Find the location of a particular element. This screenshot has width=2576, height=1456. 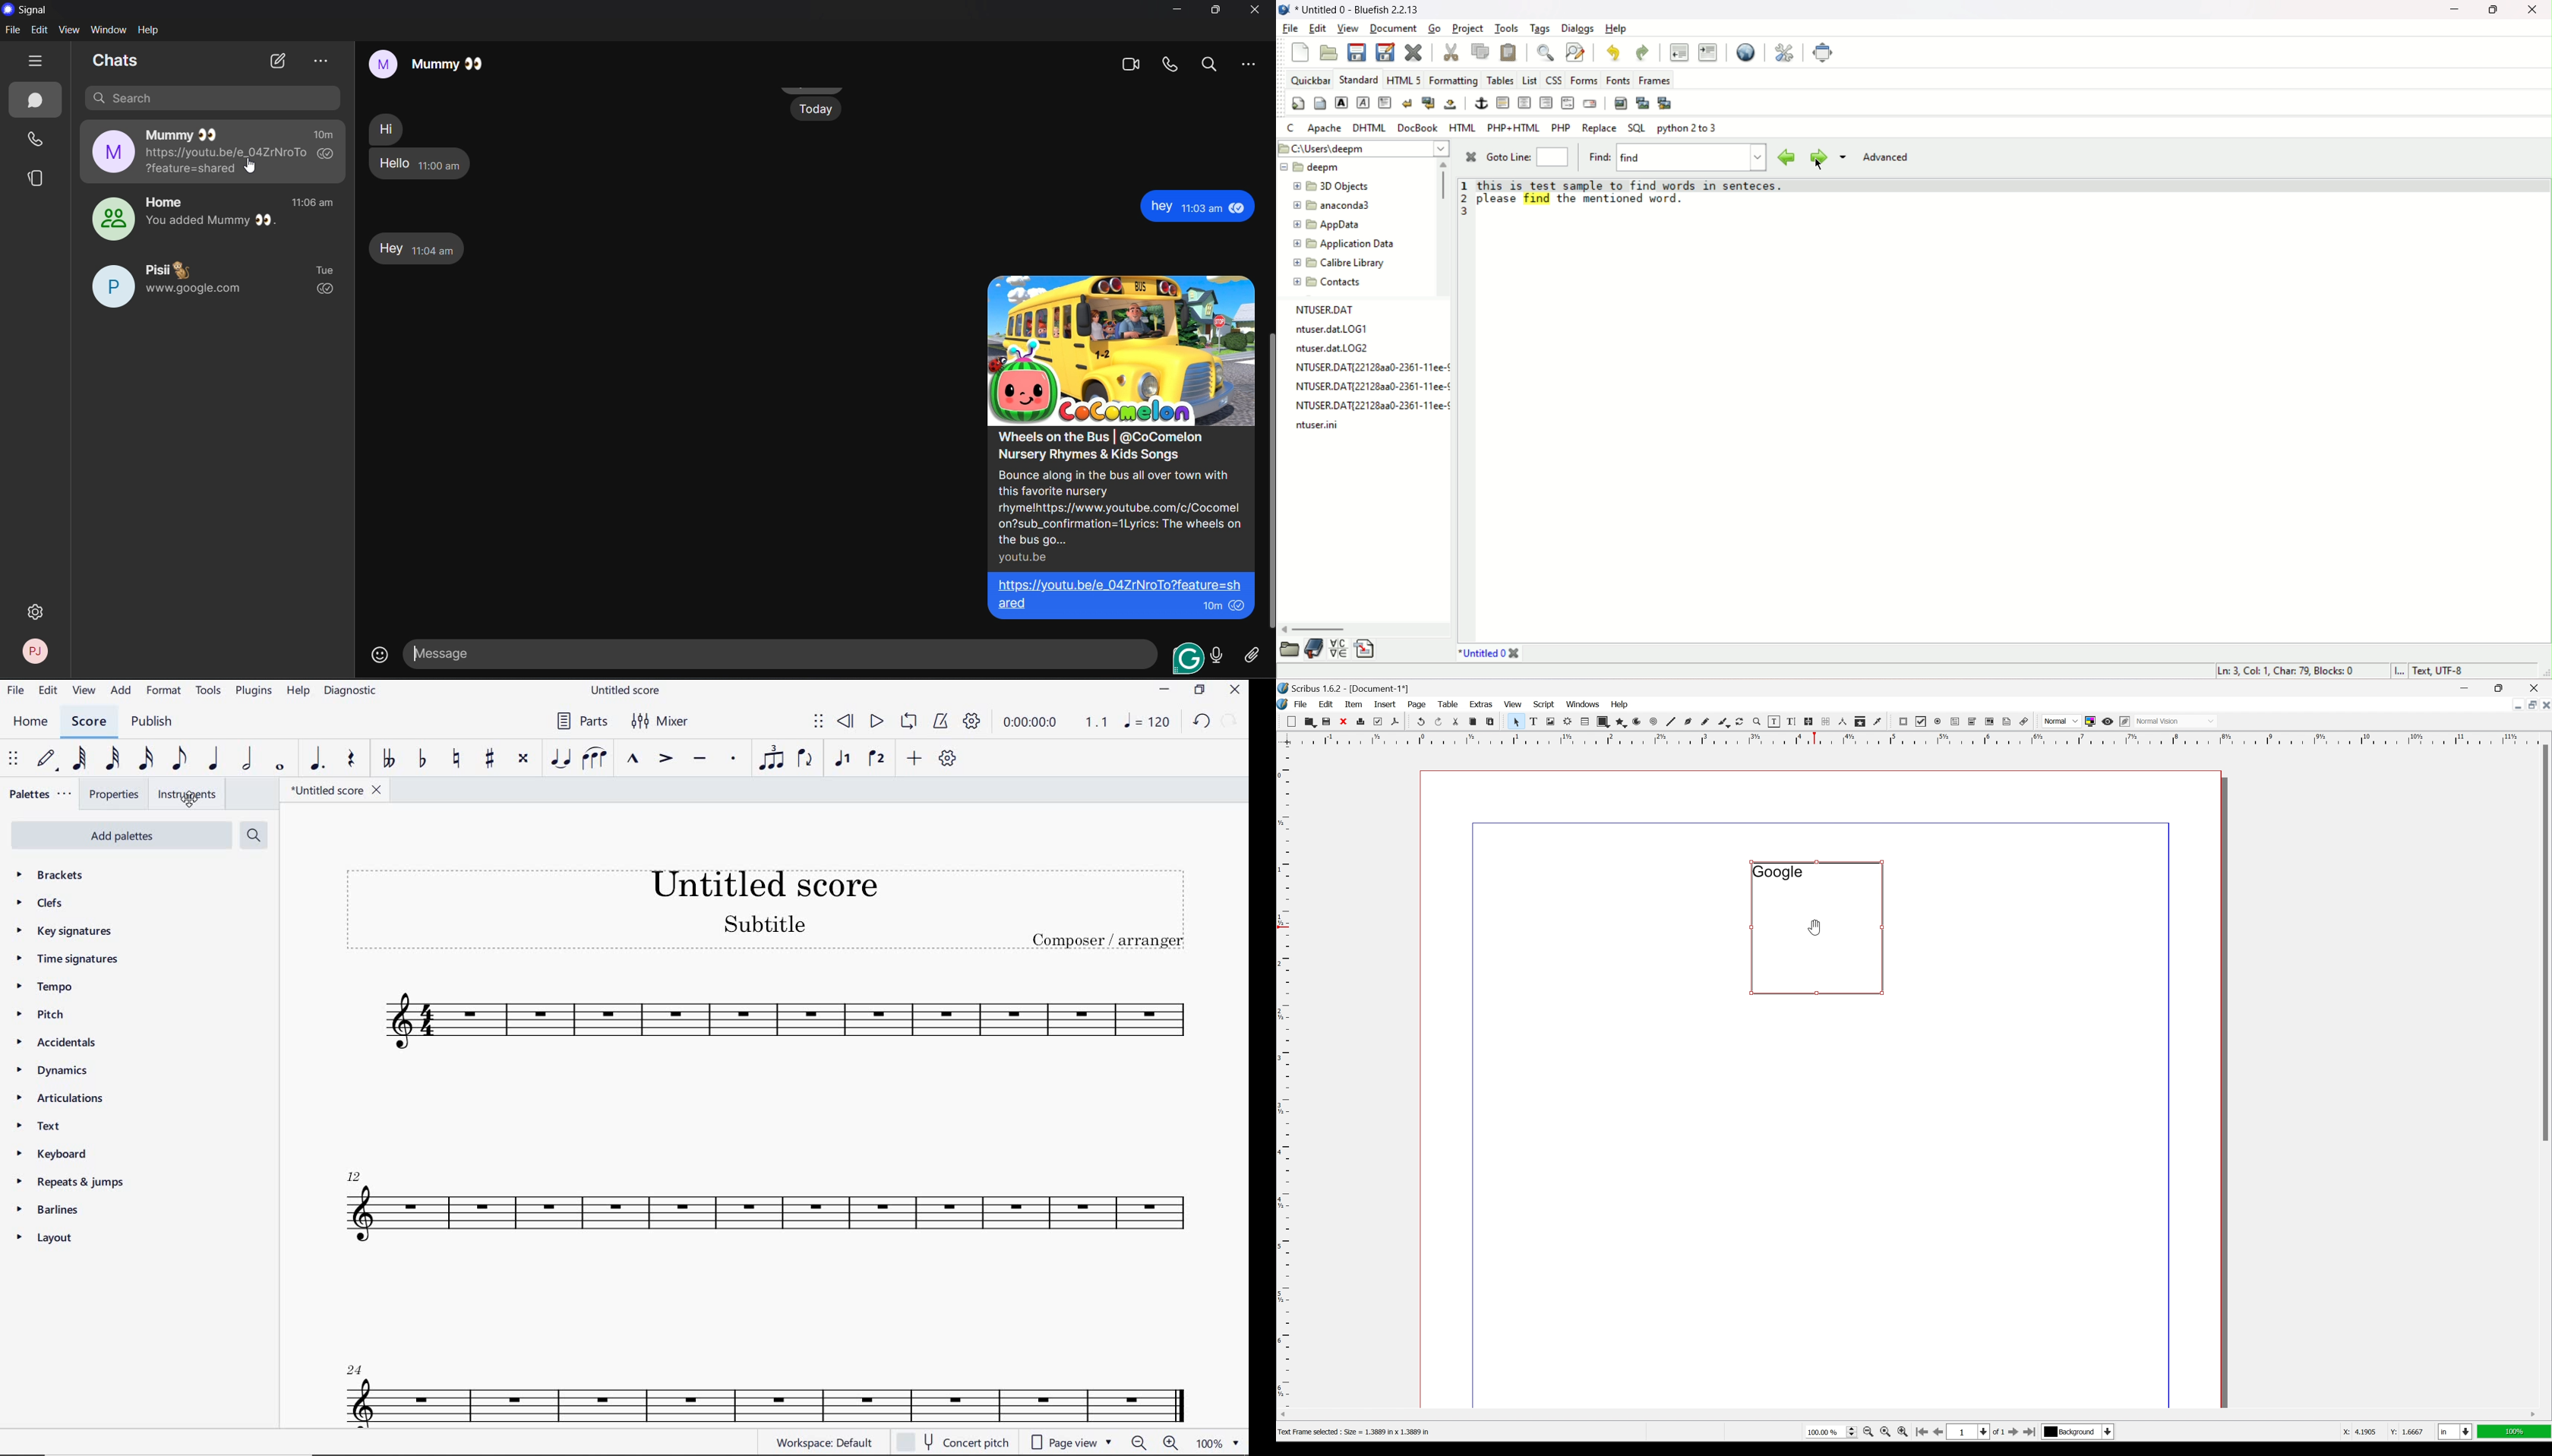

HALF NOTE is located at coordinates (248, 760).